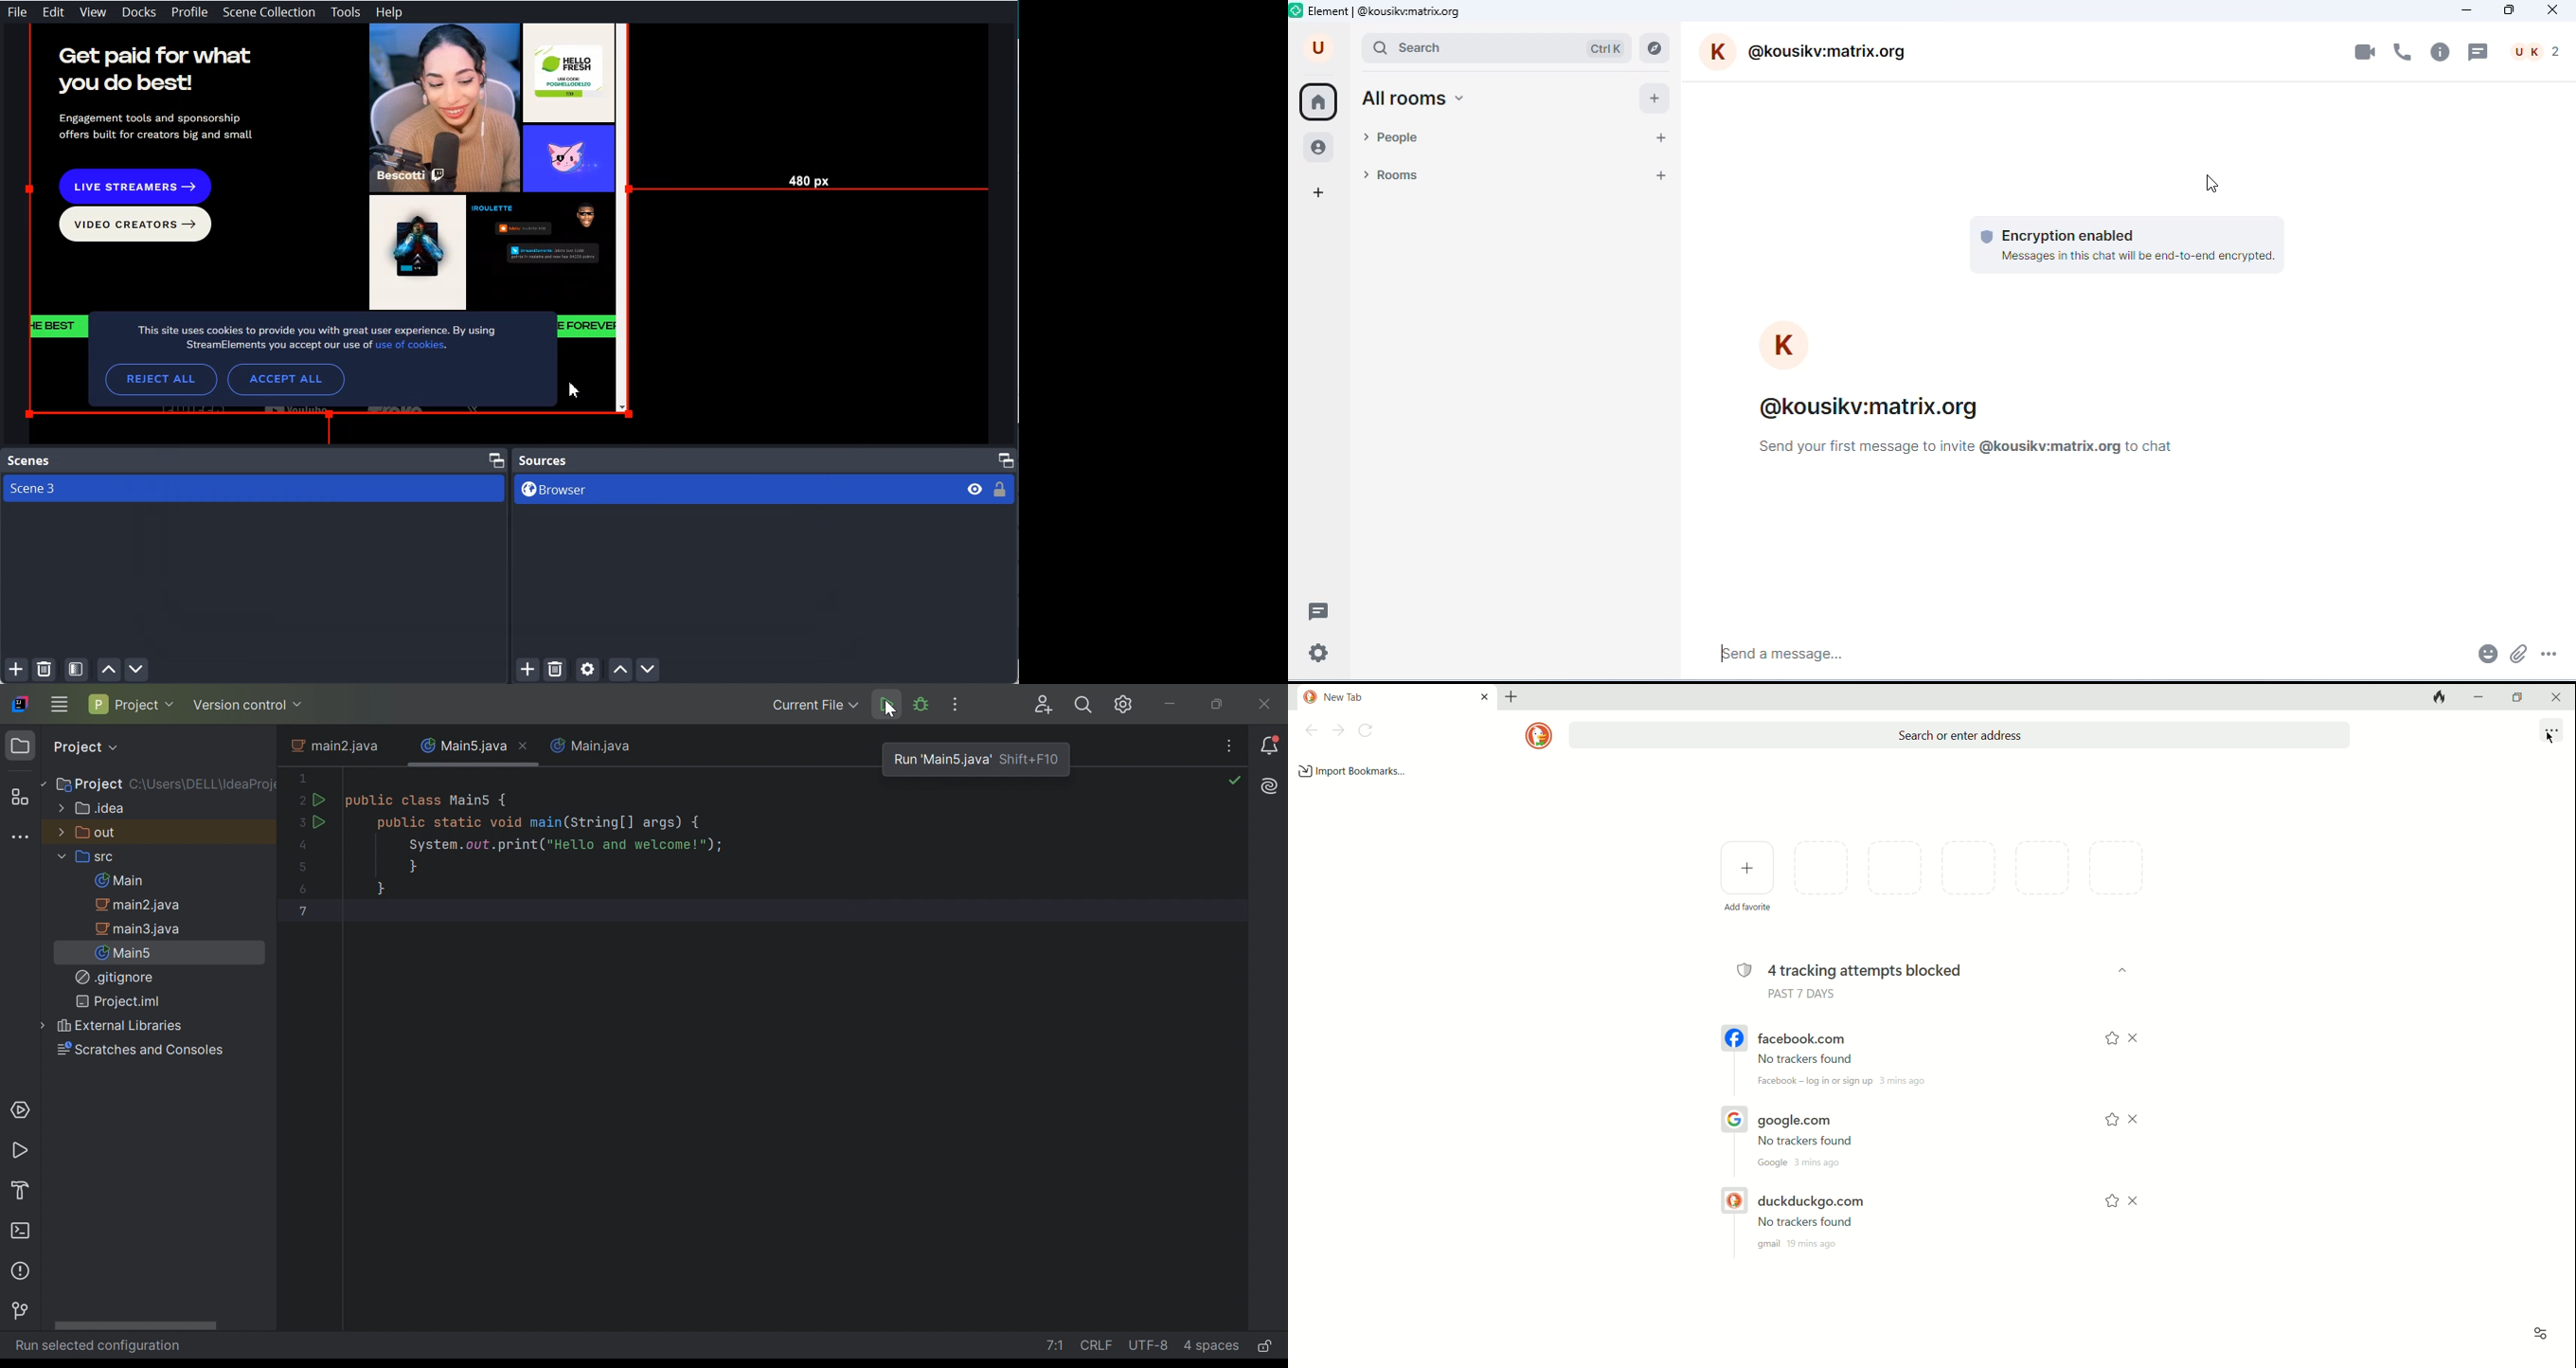 This screenshot has height=1372, width=2576. I want to click on Open Scene filter, so click(76, 670).